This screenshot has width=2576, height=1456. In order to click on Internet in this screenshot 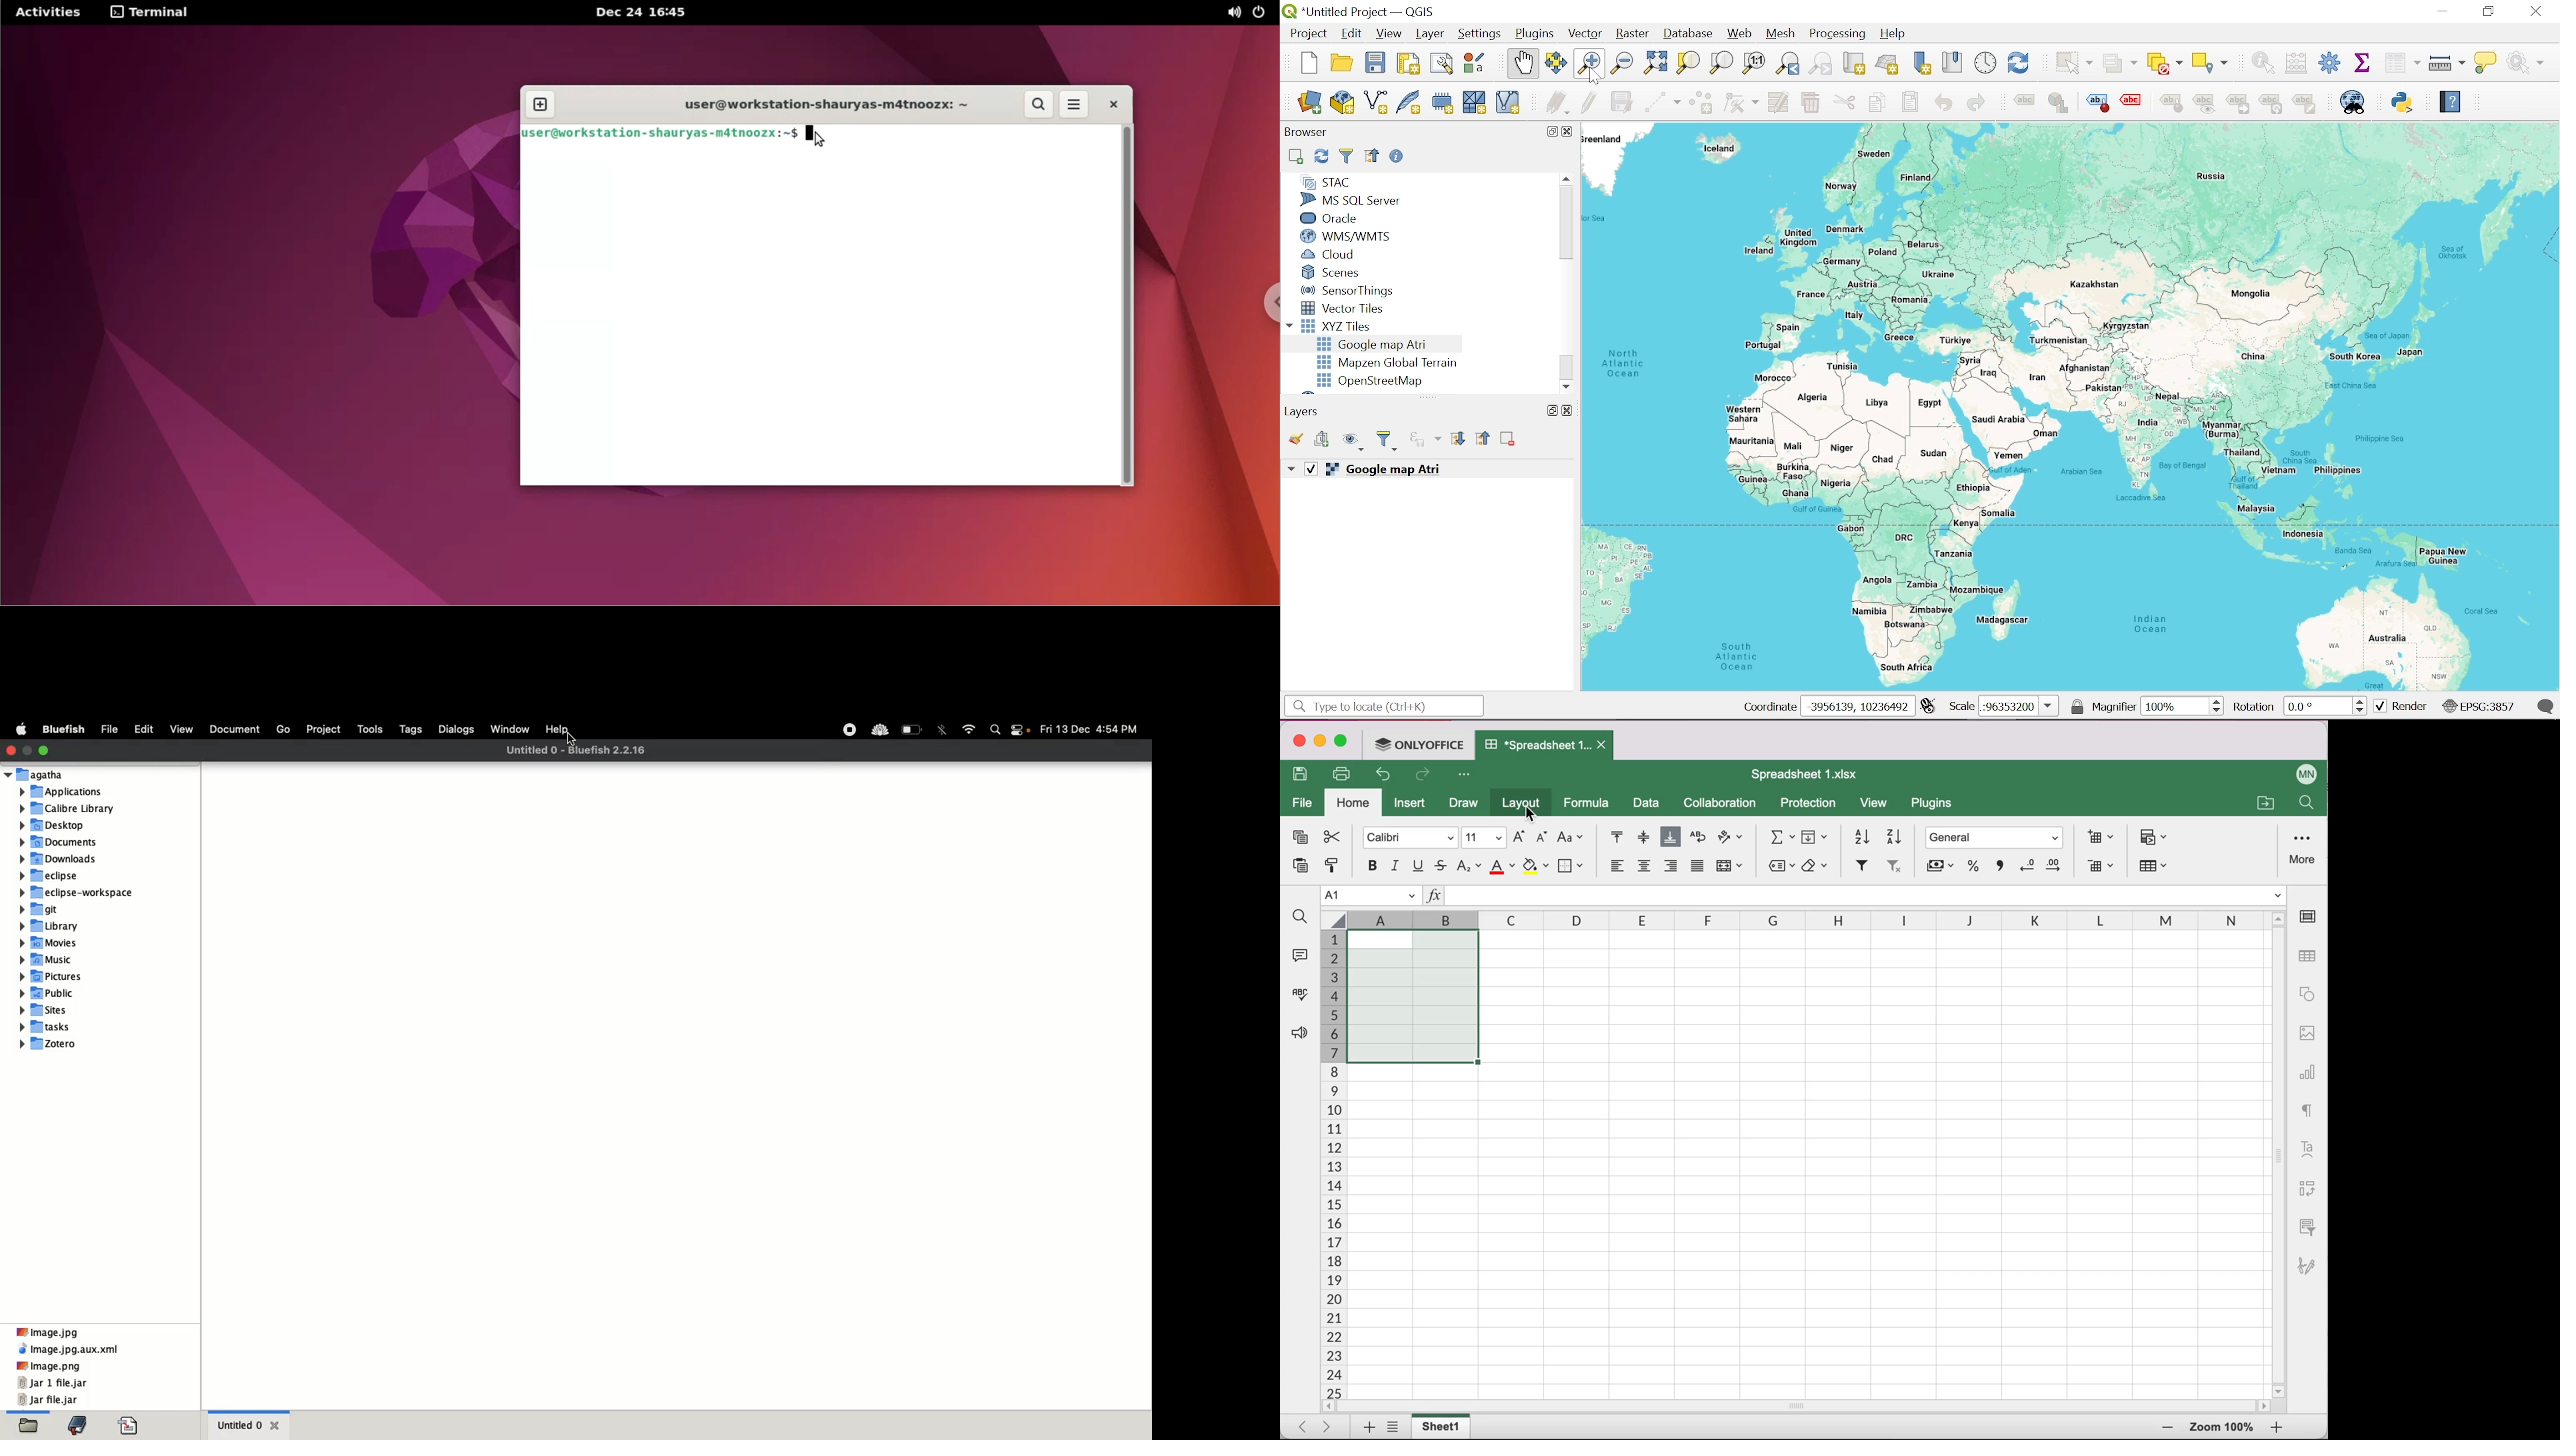, I will do `click(969, 729)`.